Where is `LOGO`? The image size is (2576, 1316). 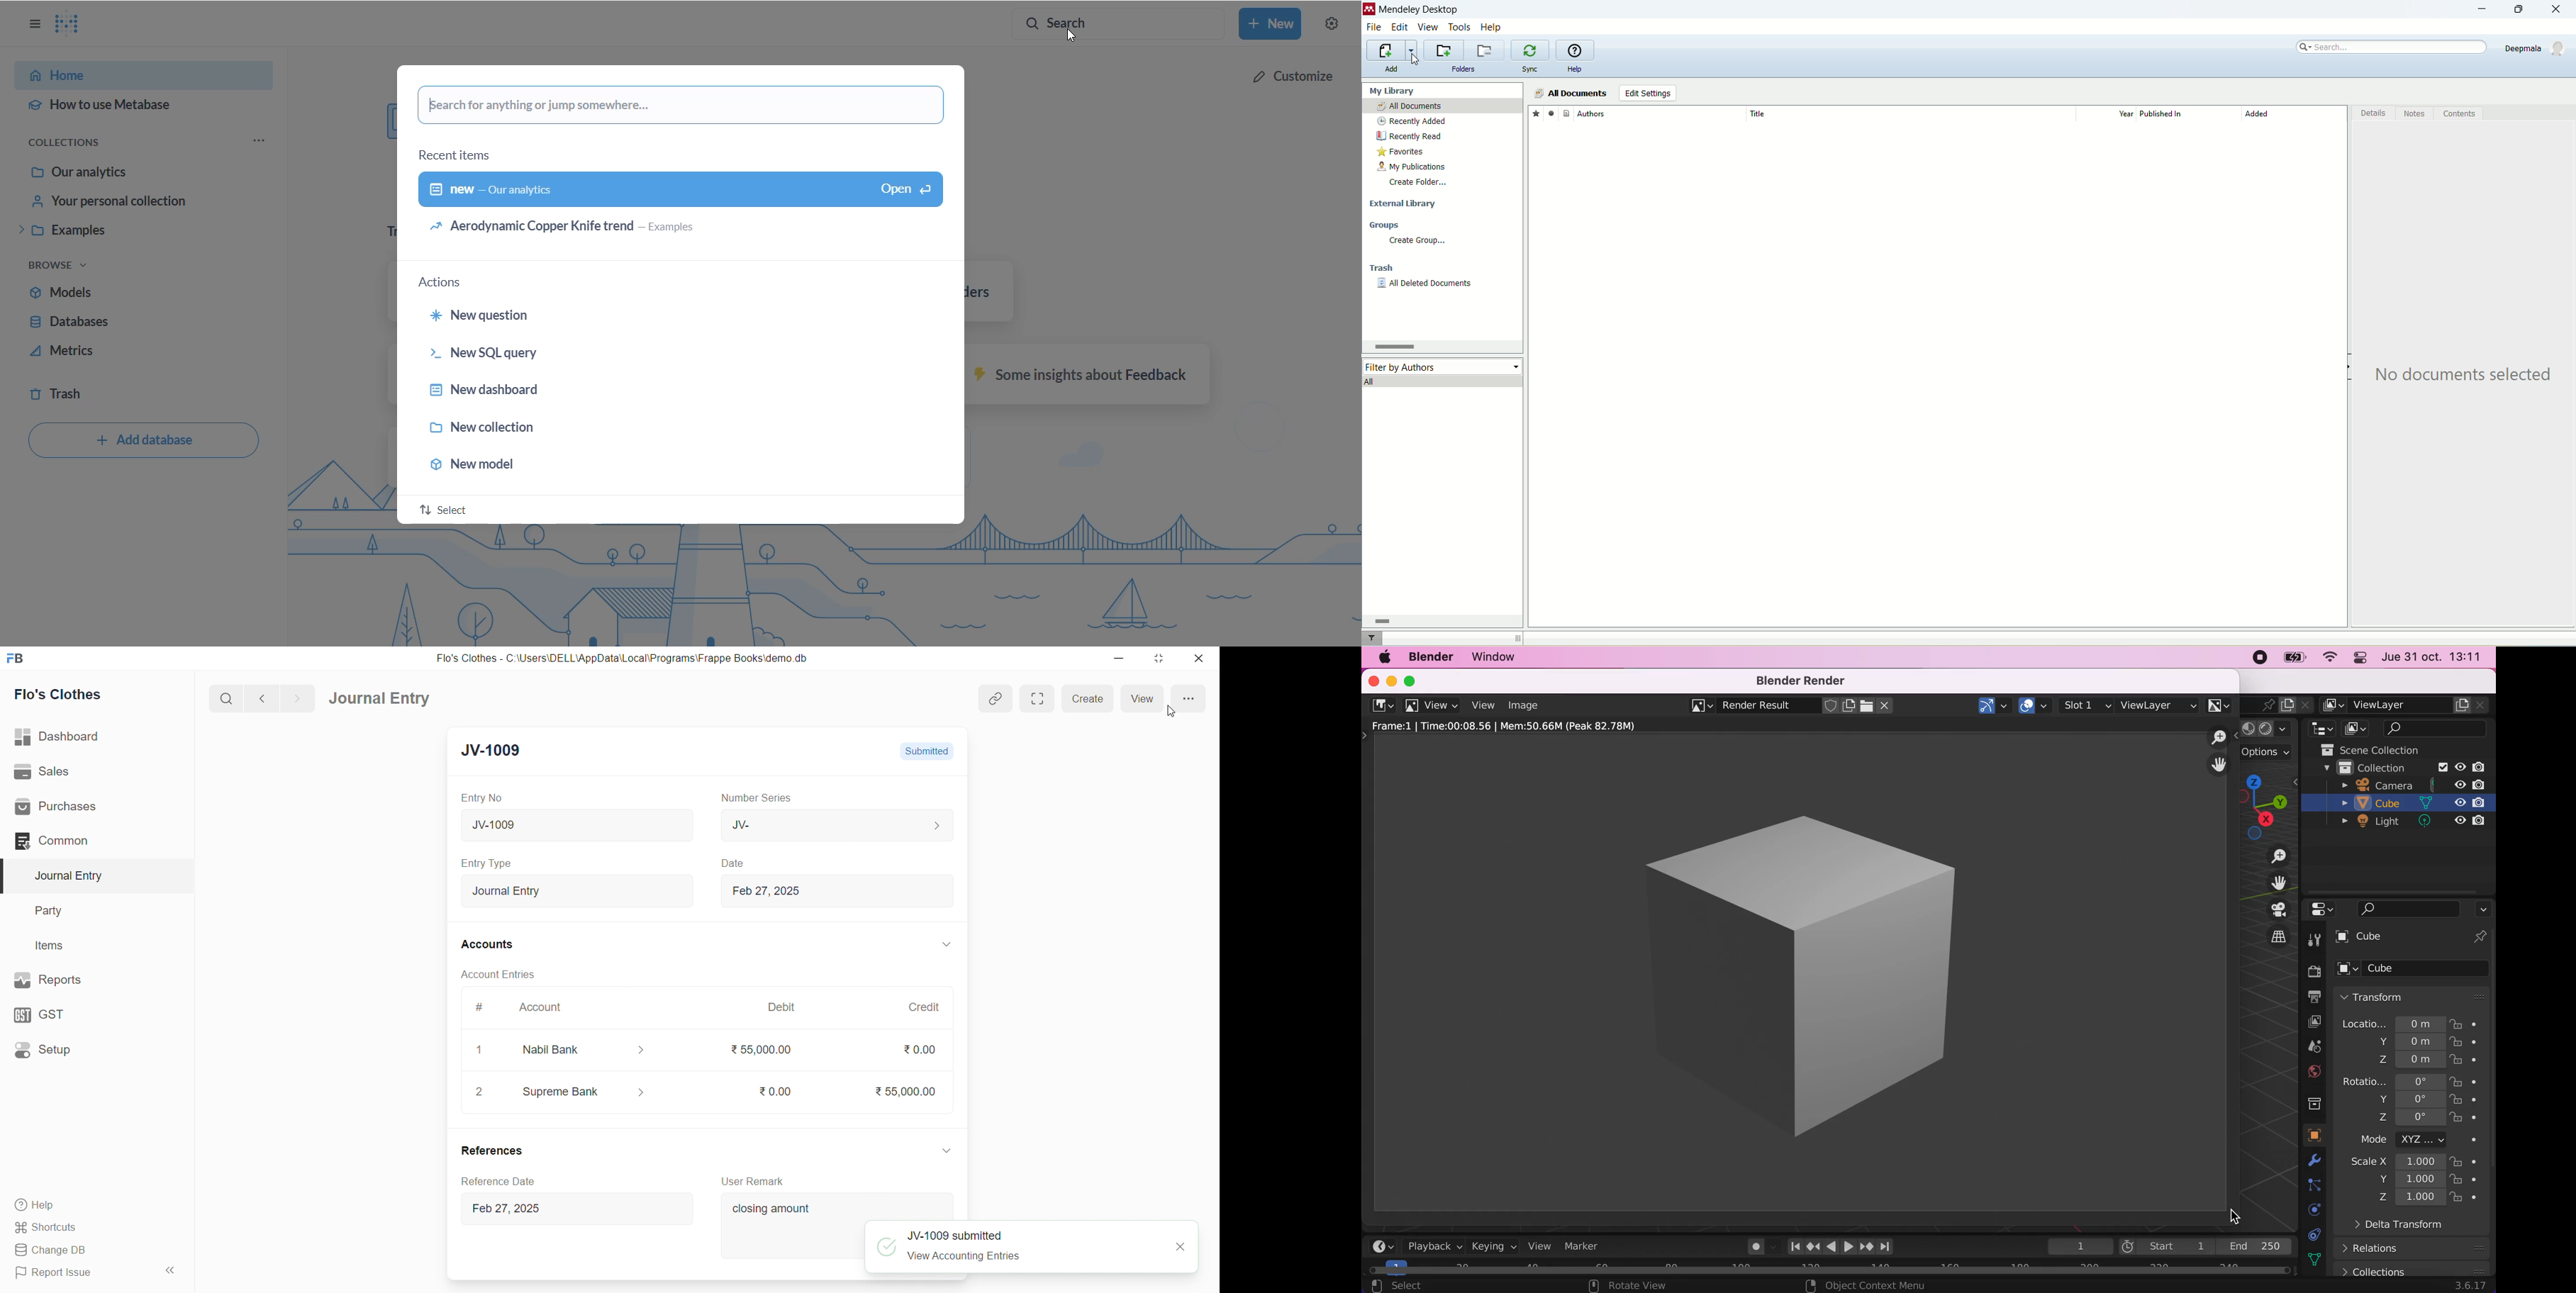
LOGO is located at coordinates (76, 26).